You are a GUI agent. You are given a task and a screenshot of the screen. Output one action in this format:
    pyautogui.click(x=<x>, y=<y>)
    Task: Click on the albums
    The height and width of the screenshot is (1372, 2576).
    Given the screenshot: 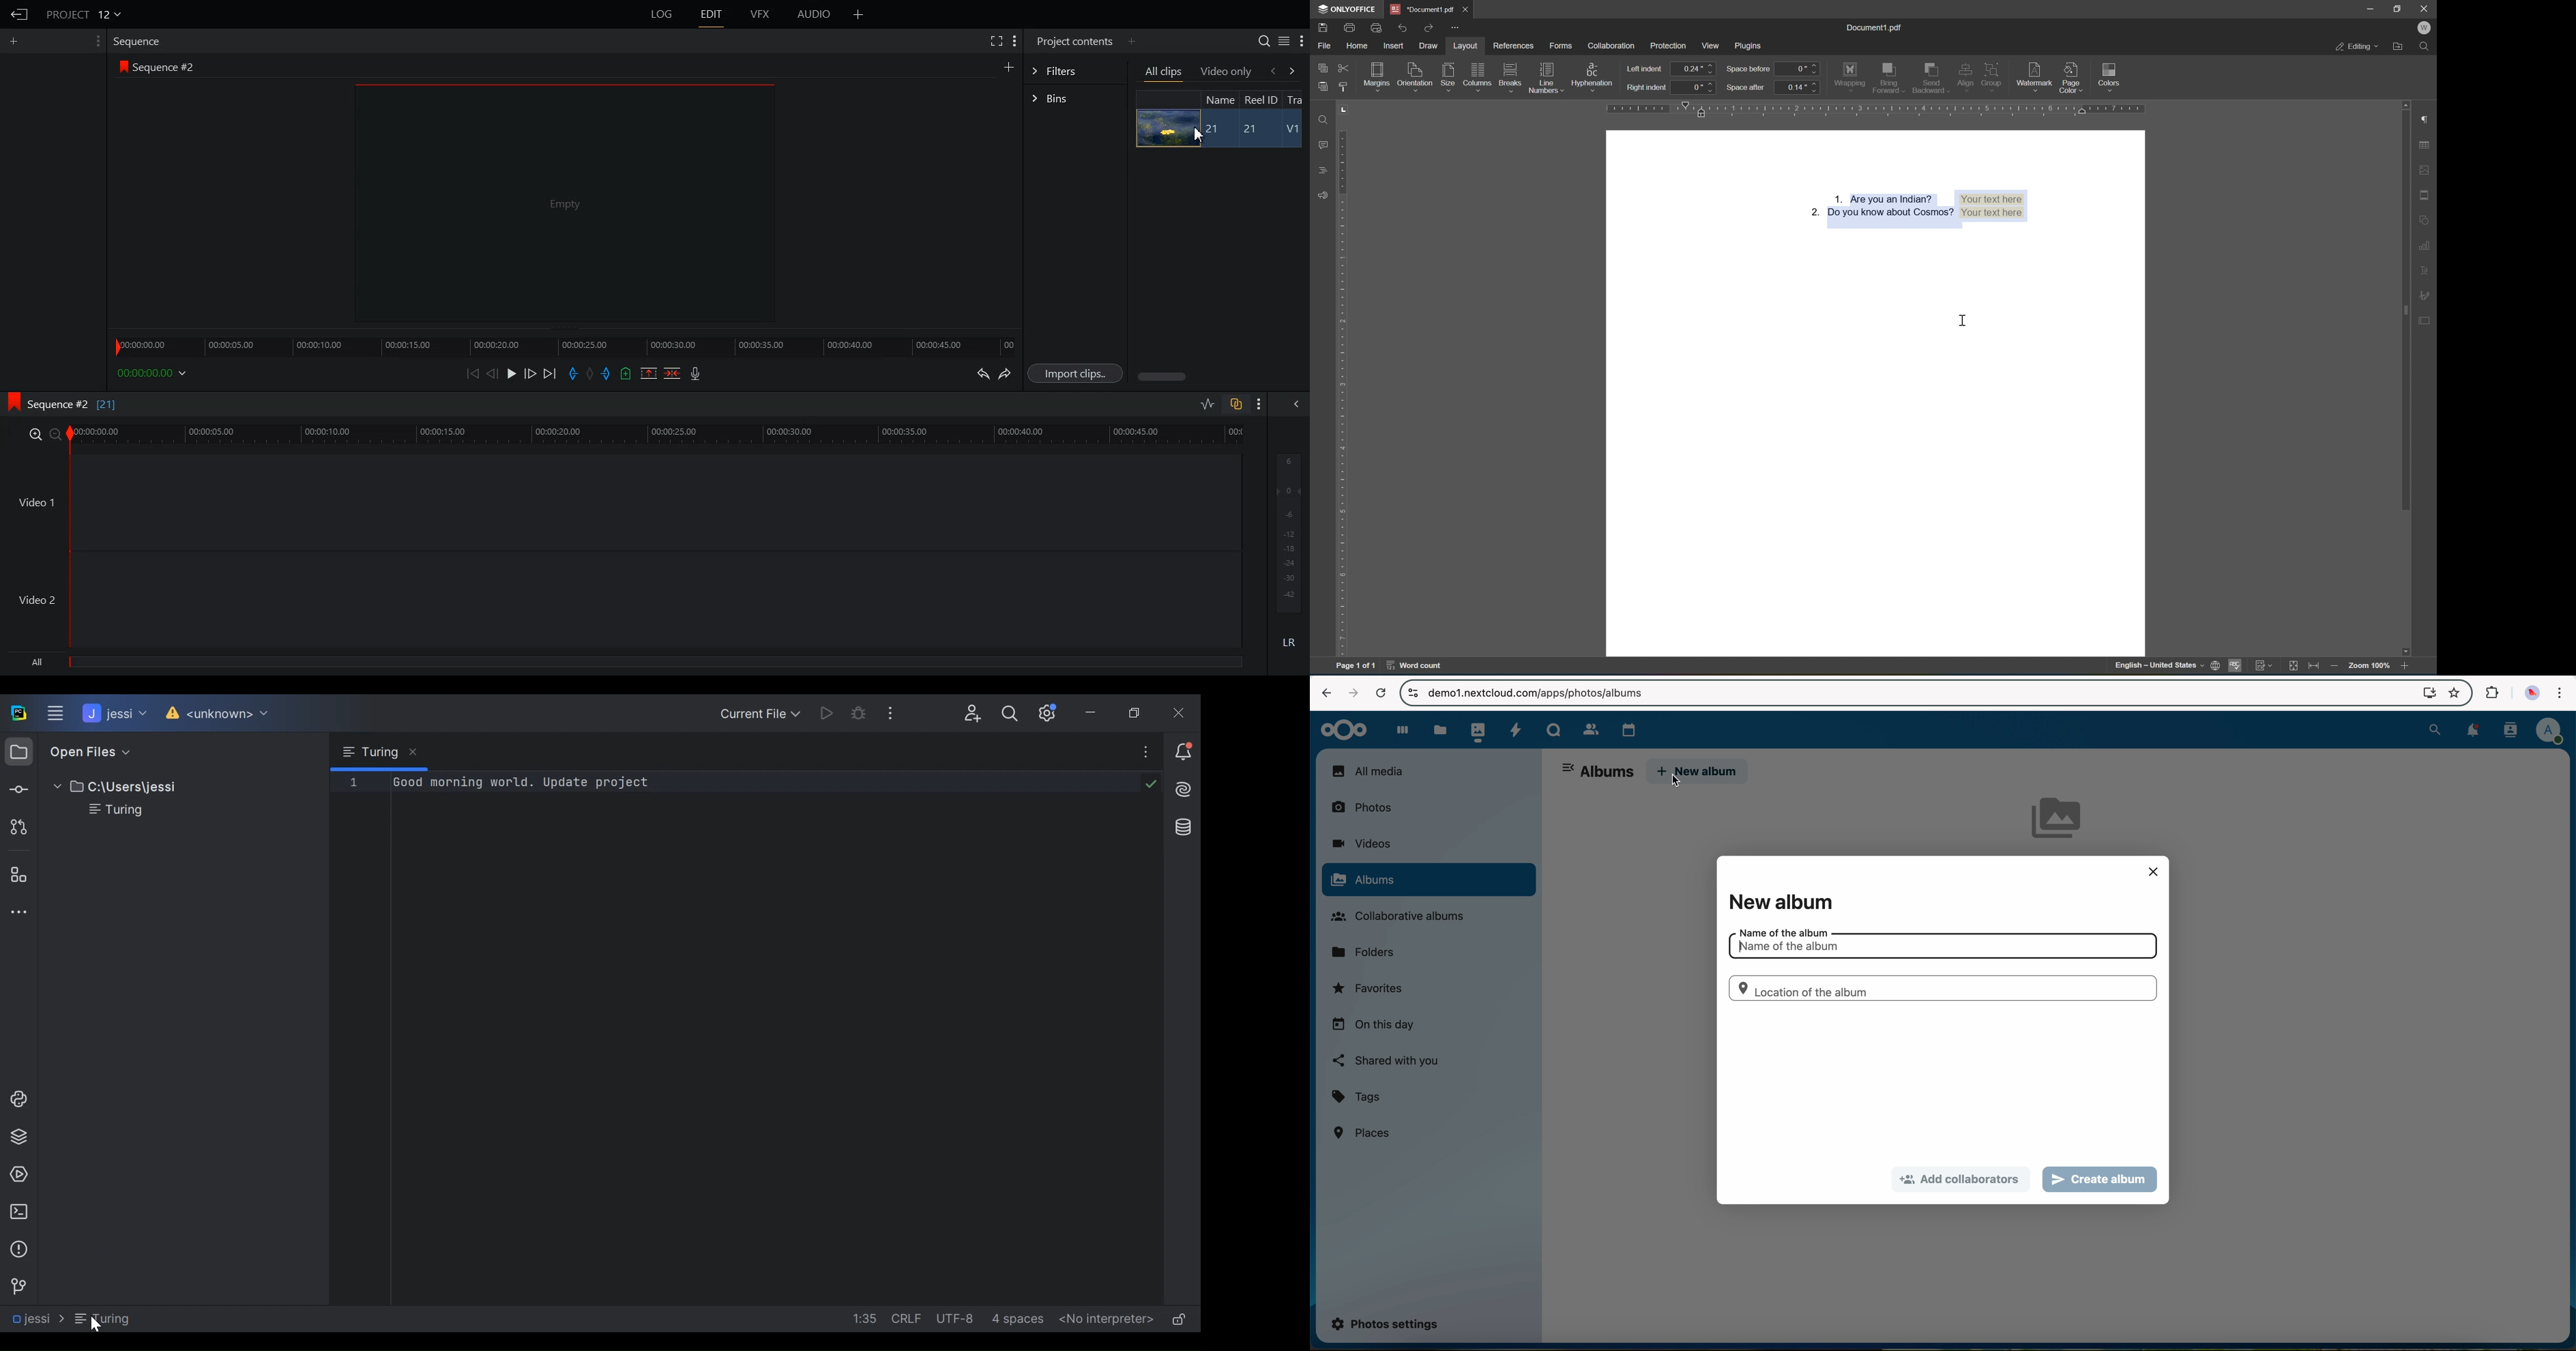 What is the action you would take?
    pyautogui.click(x=1607, y=772)
    